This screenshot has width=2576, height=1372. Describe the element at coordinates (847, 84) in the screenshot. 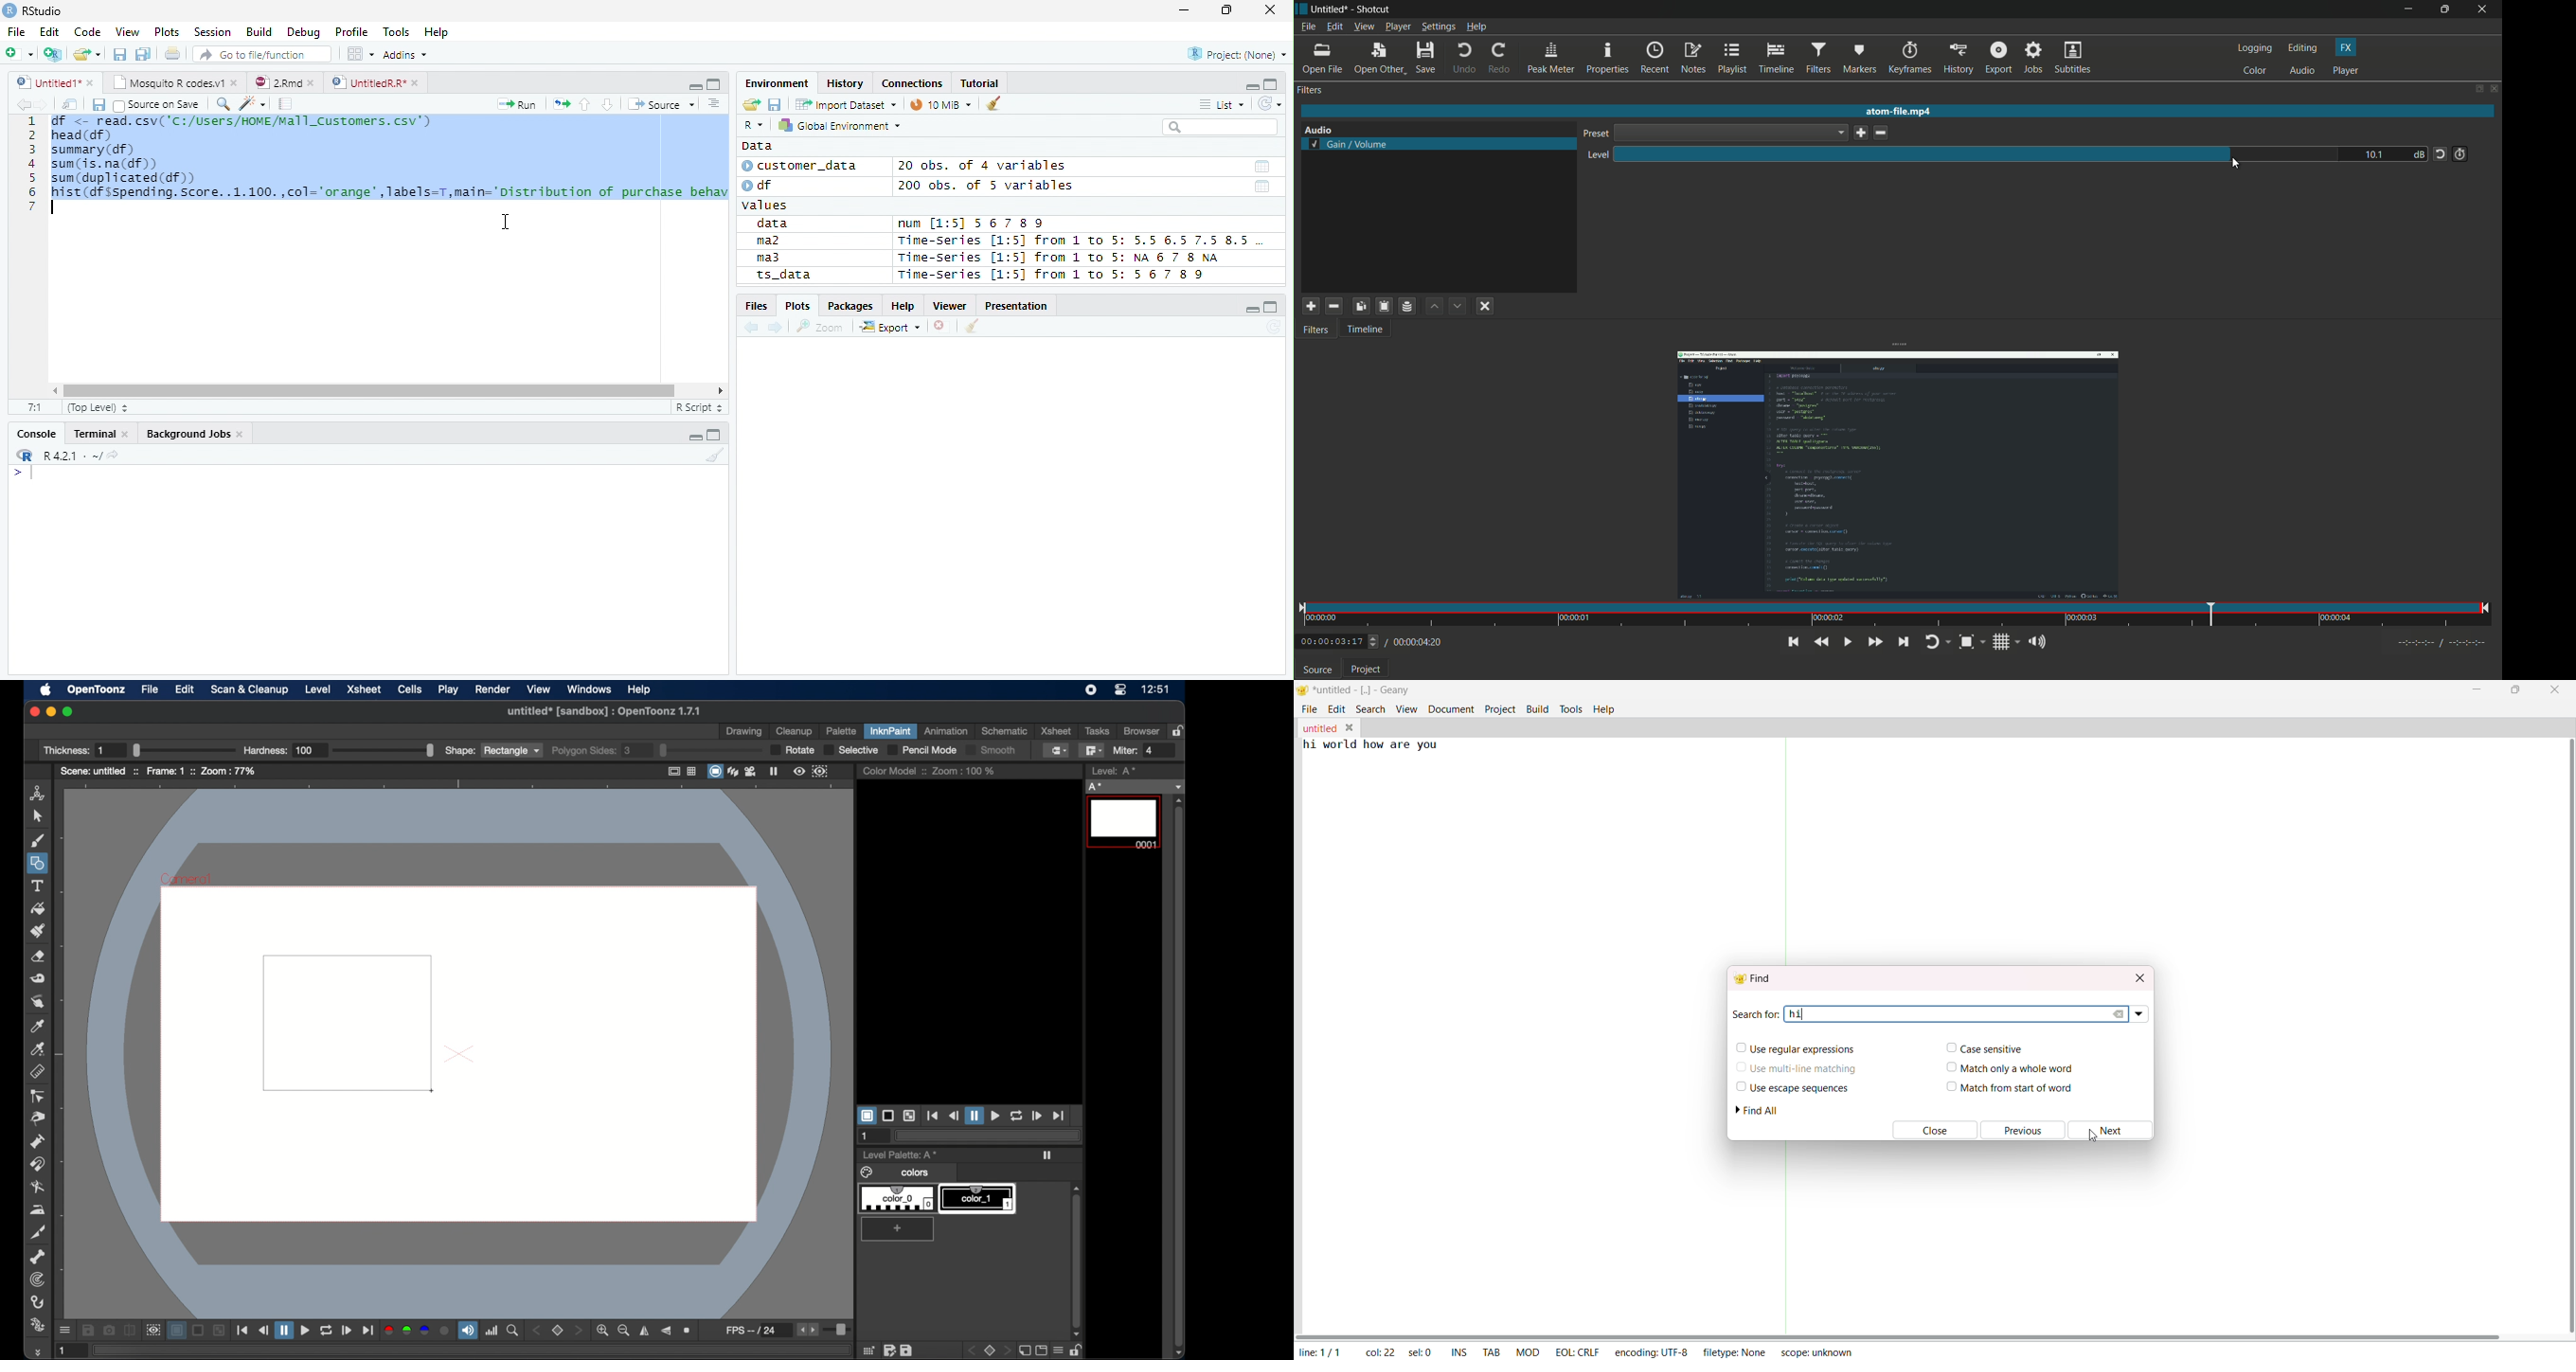

I see `History` at that location.